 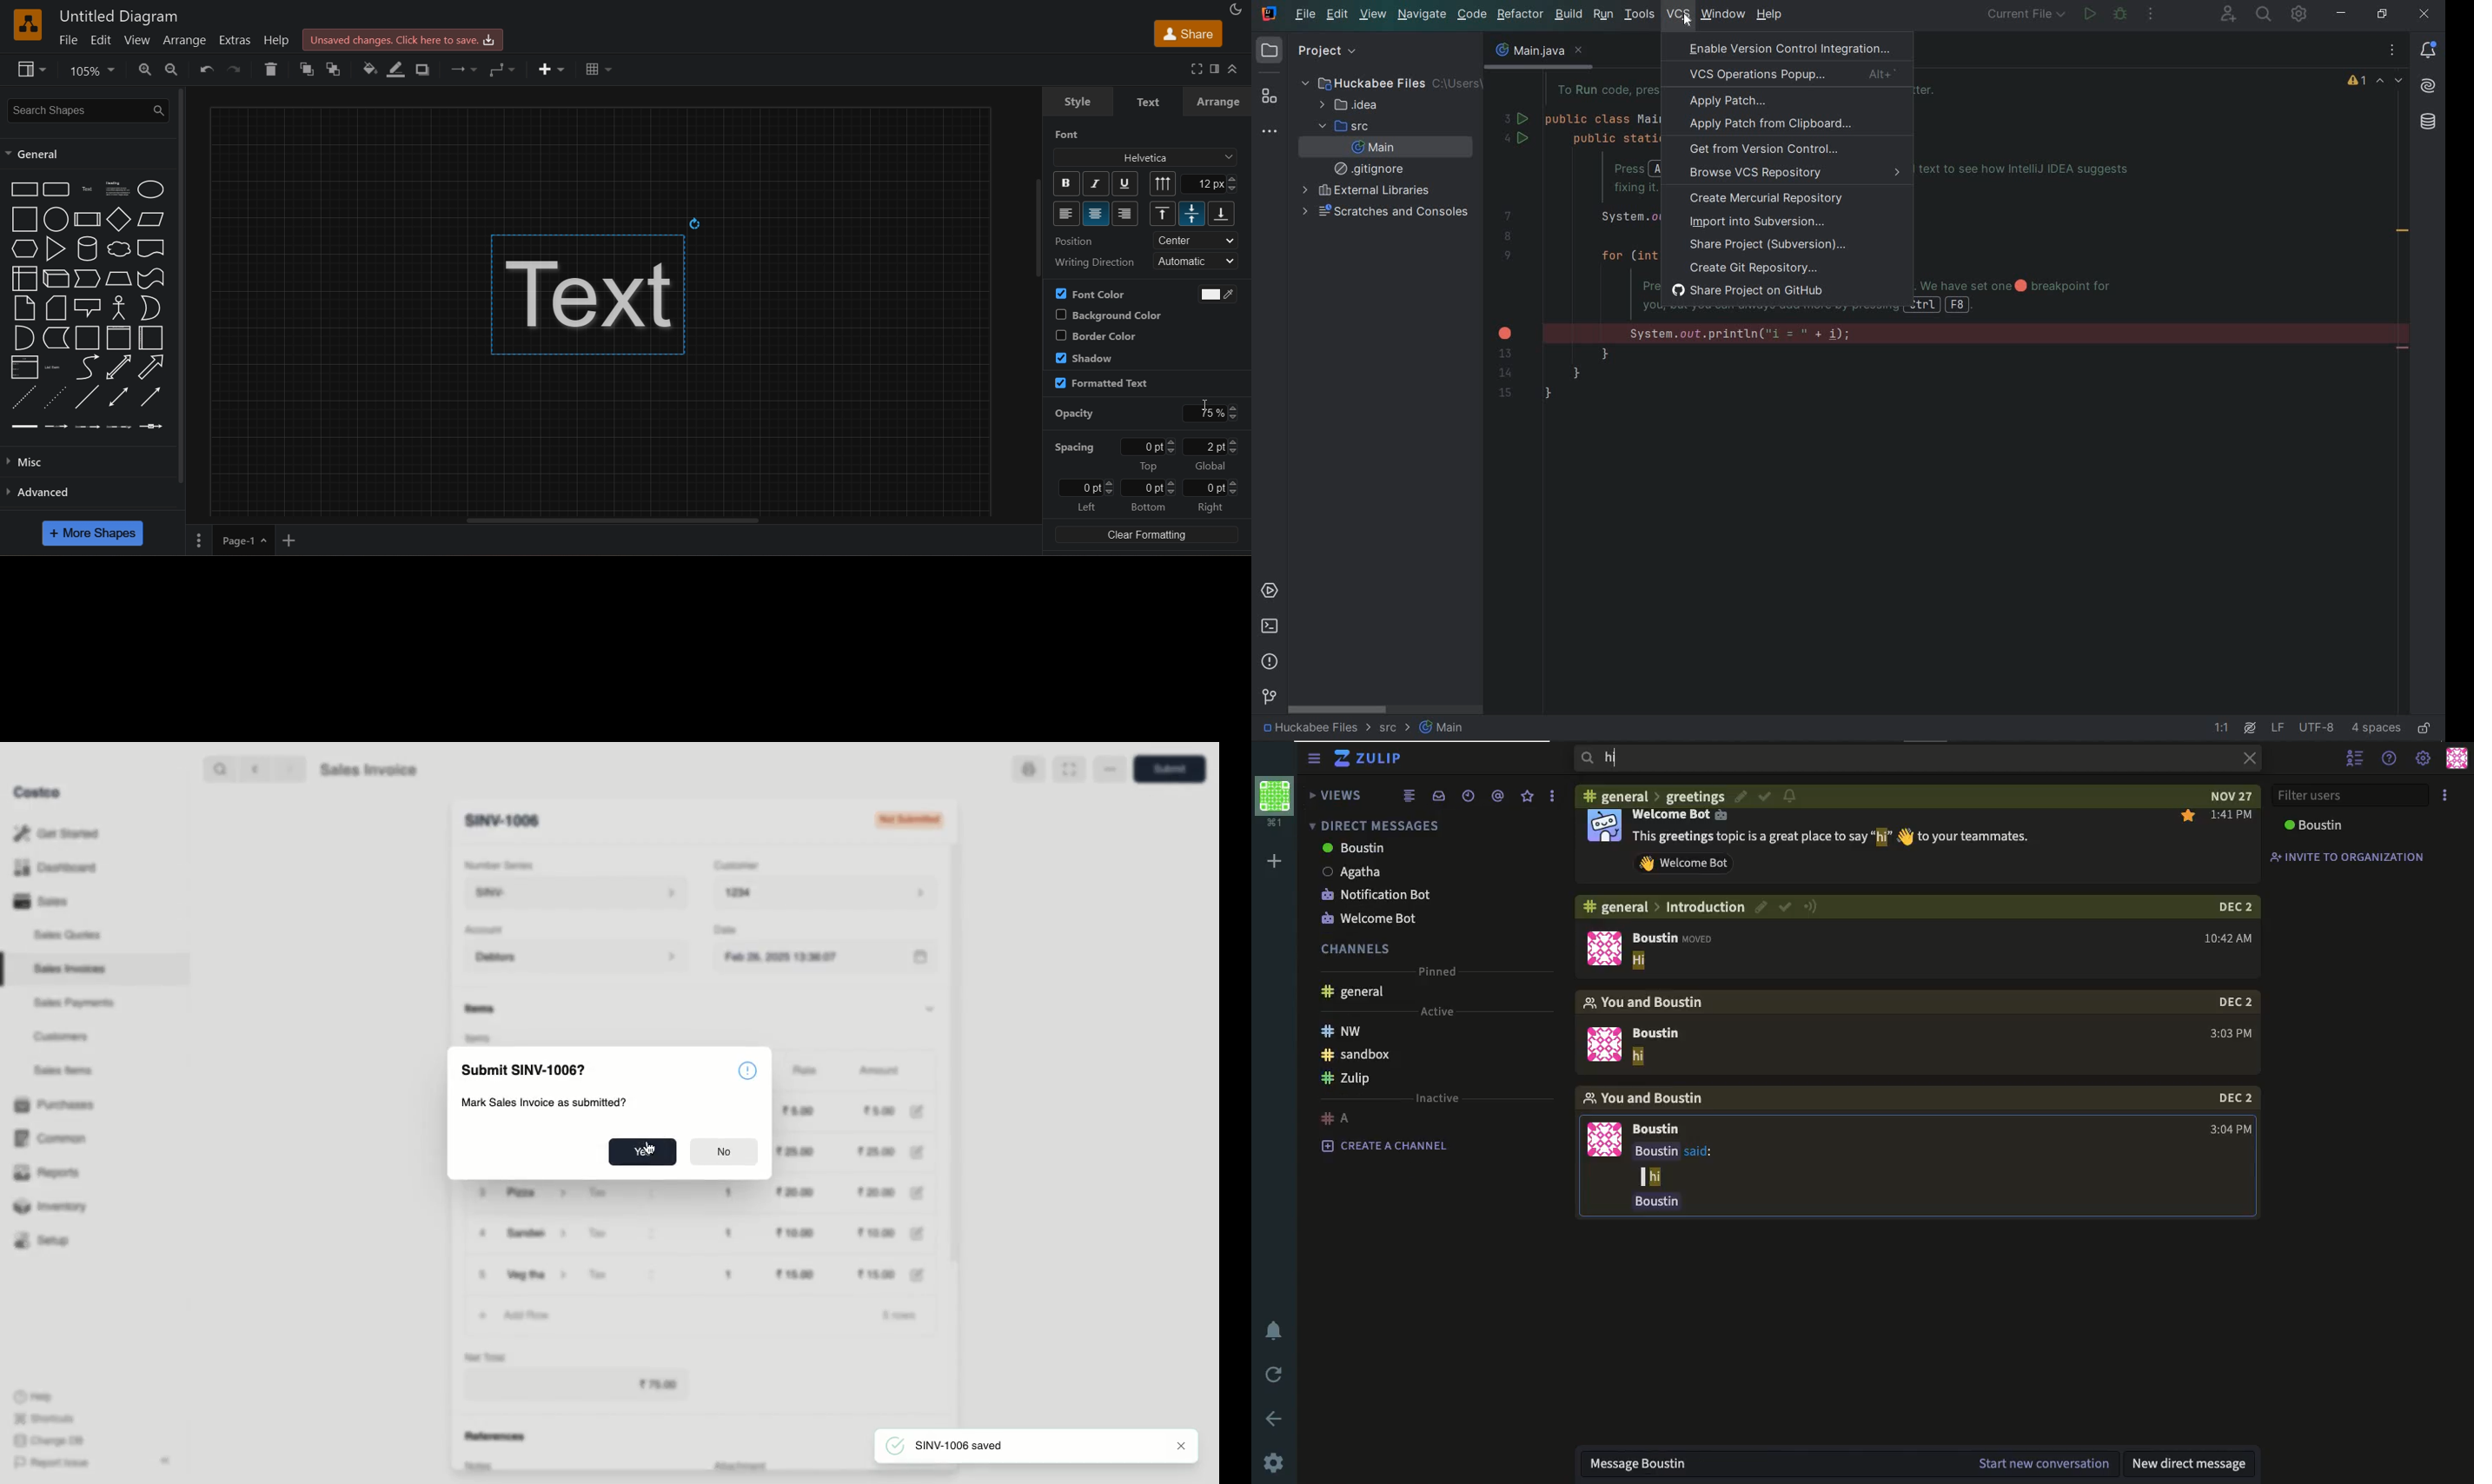 What do you see at coordinates (2424, 758) in the screenshot?
I see `settings` at bounding box center [2424, 758].